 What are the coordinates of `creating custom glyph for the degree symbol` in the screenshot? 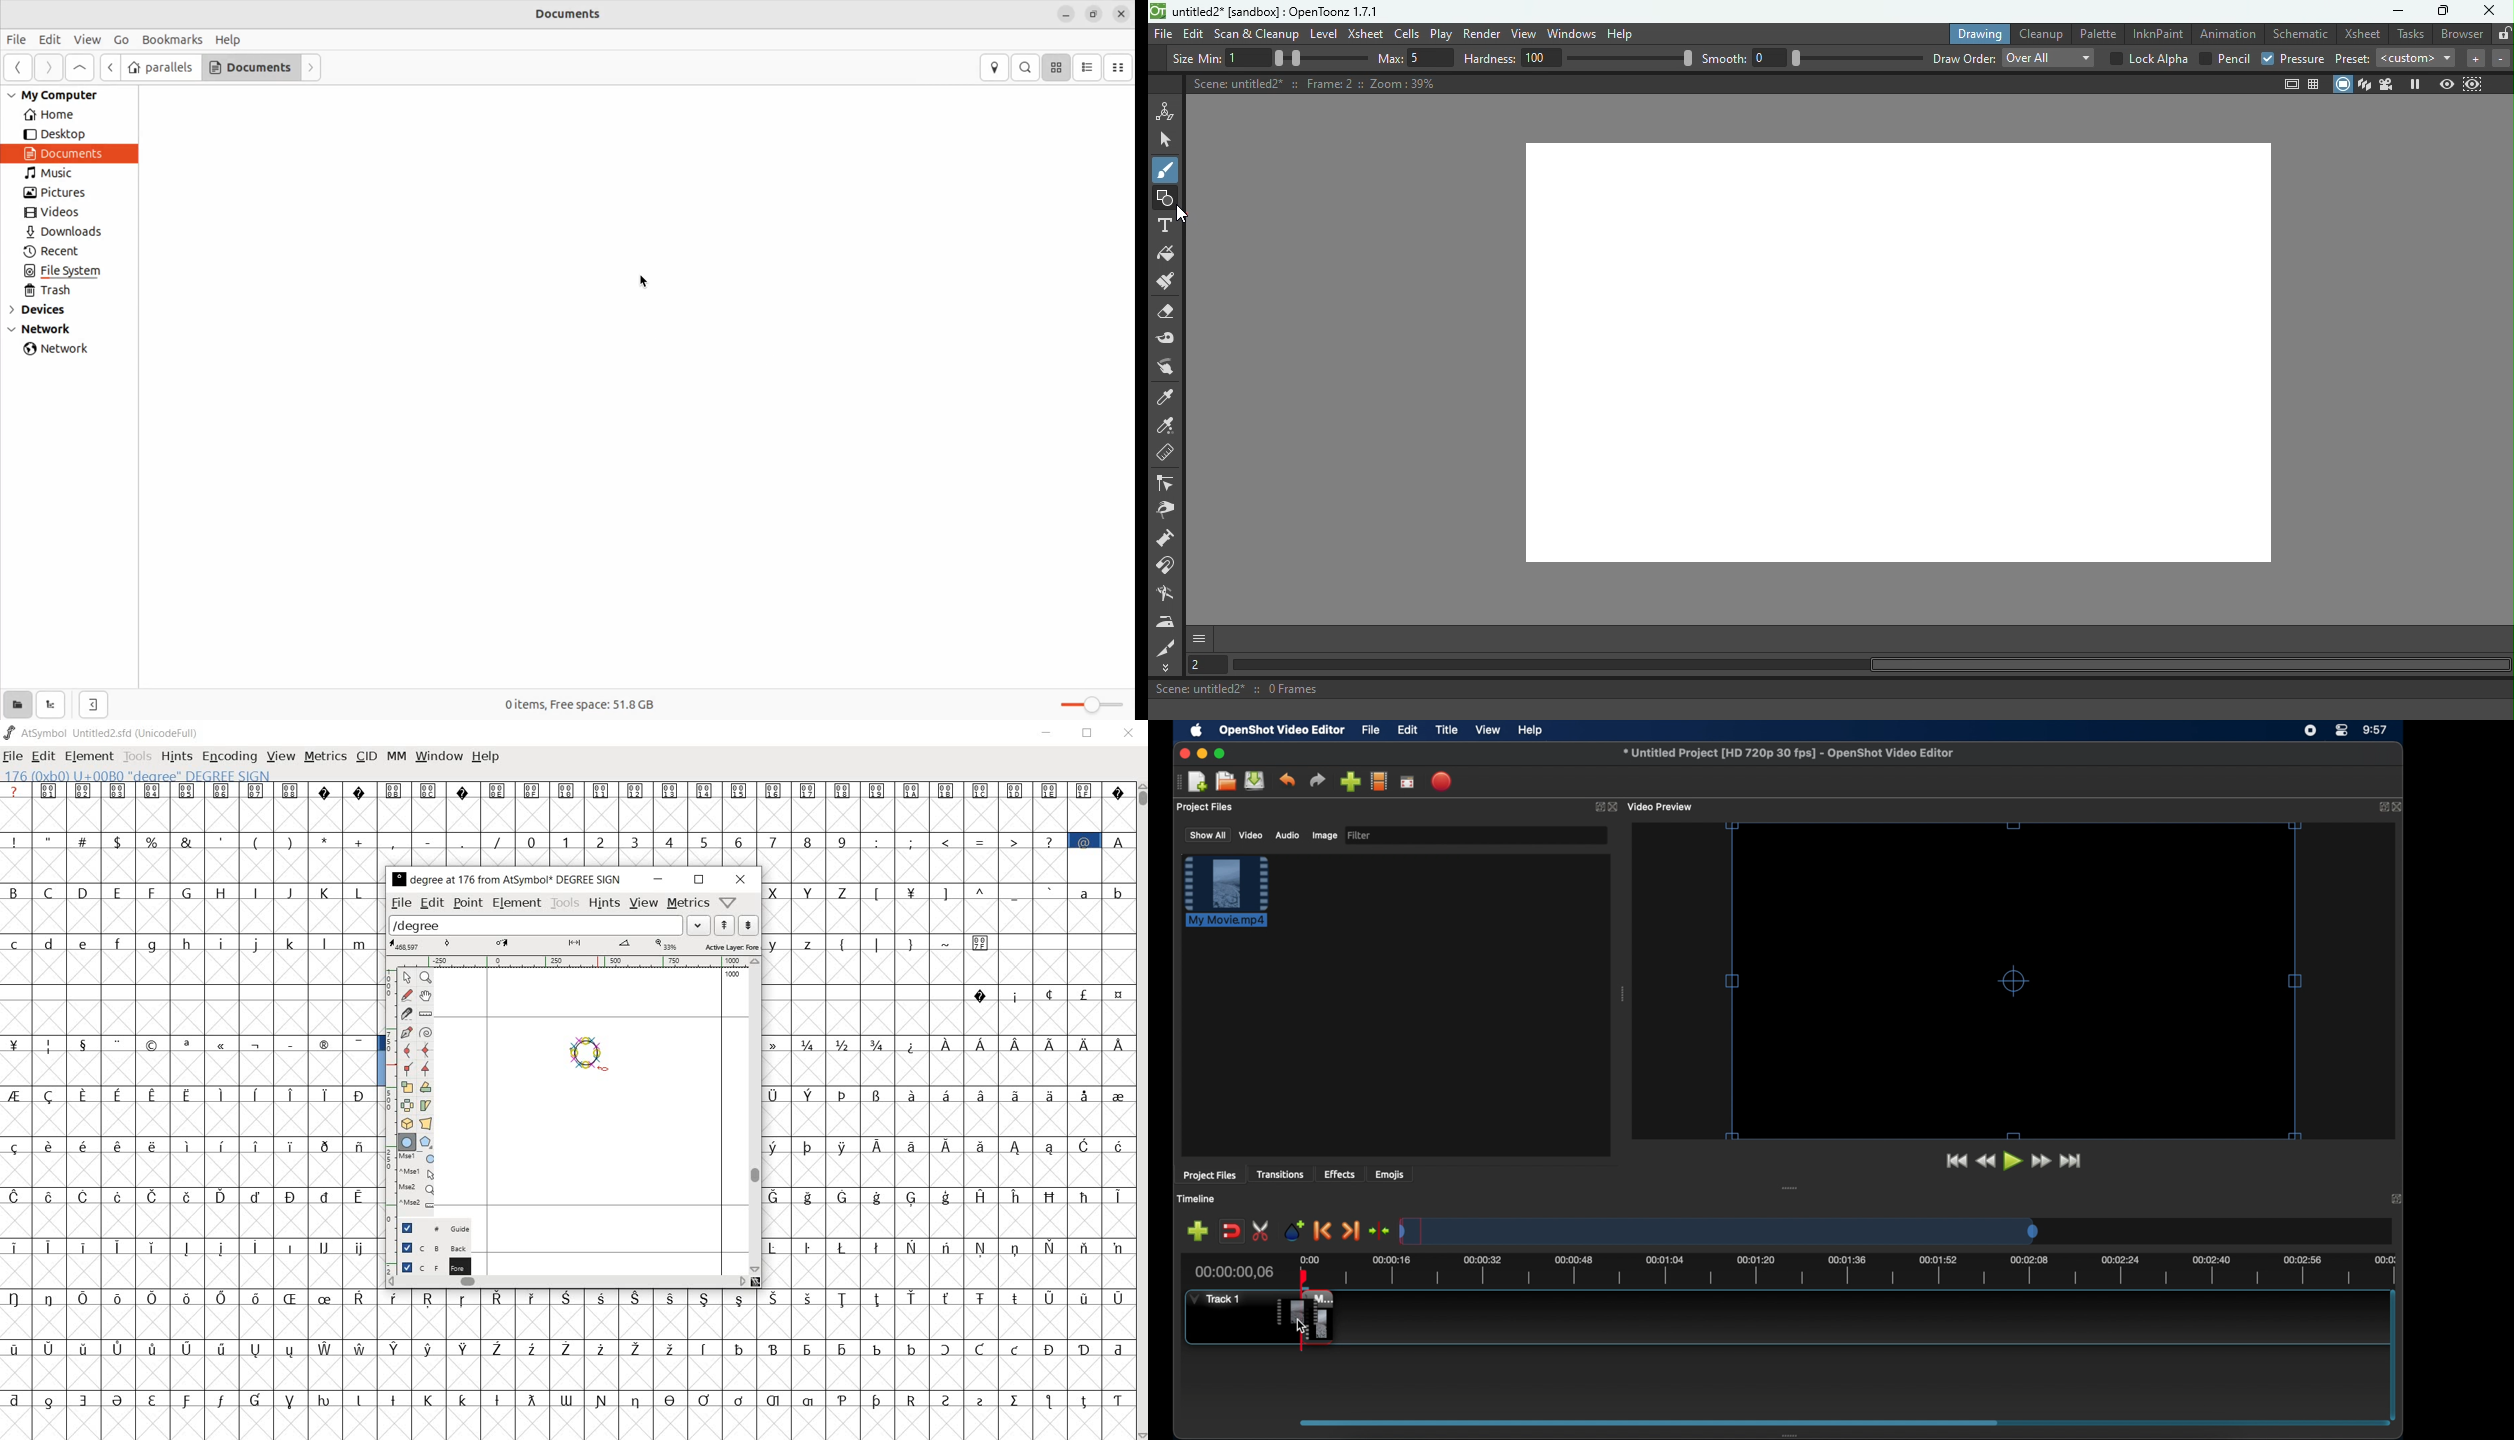 It's located at (595, 1055).